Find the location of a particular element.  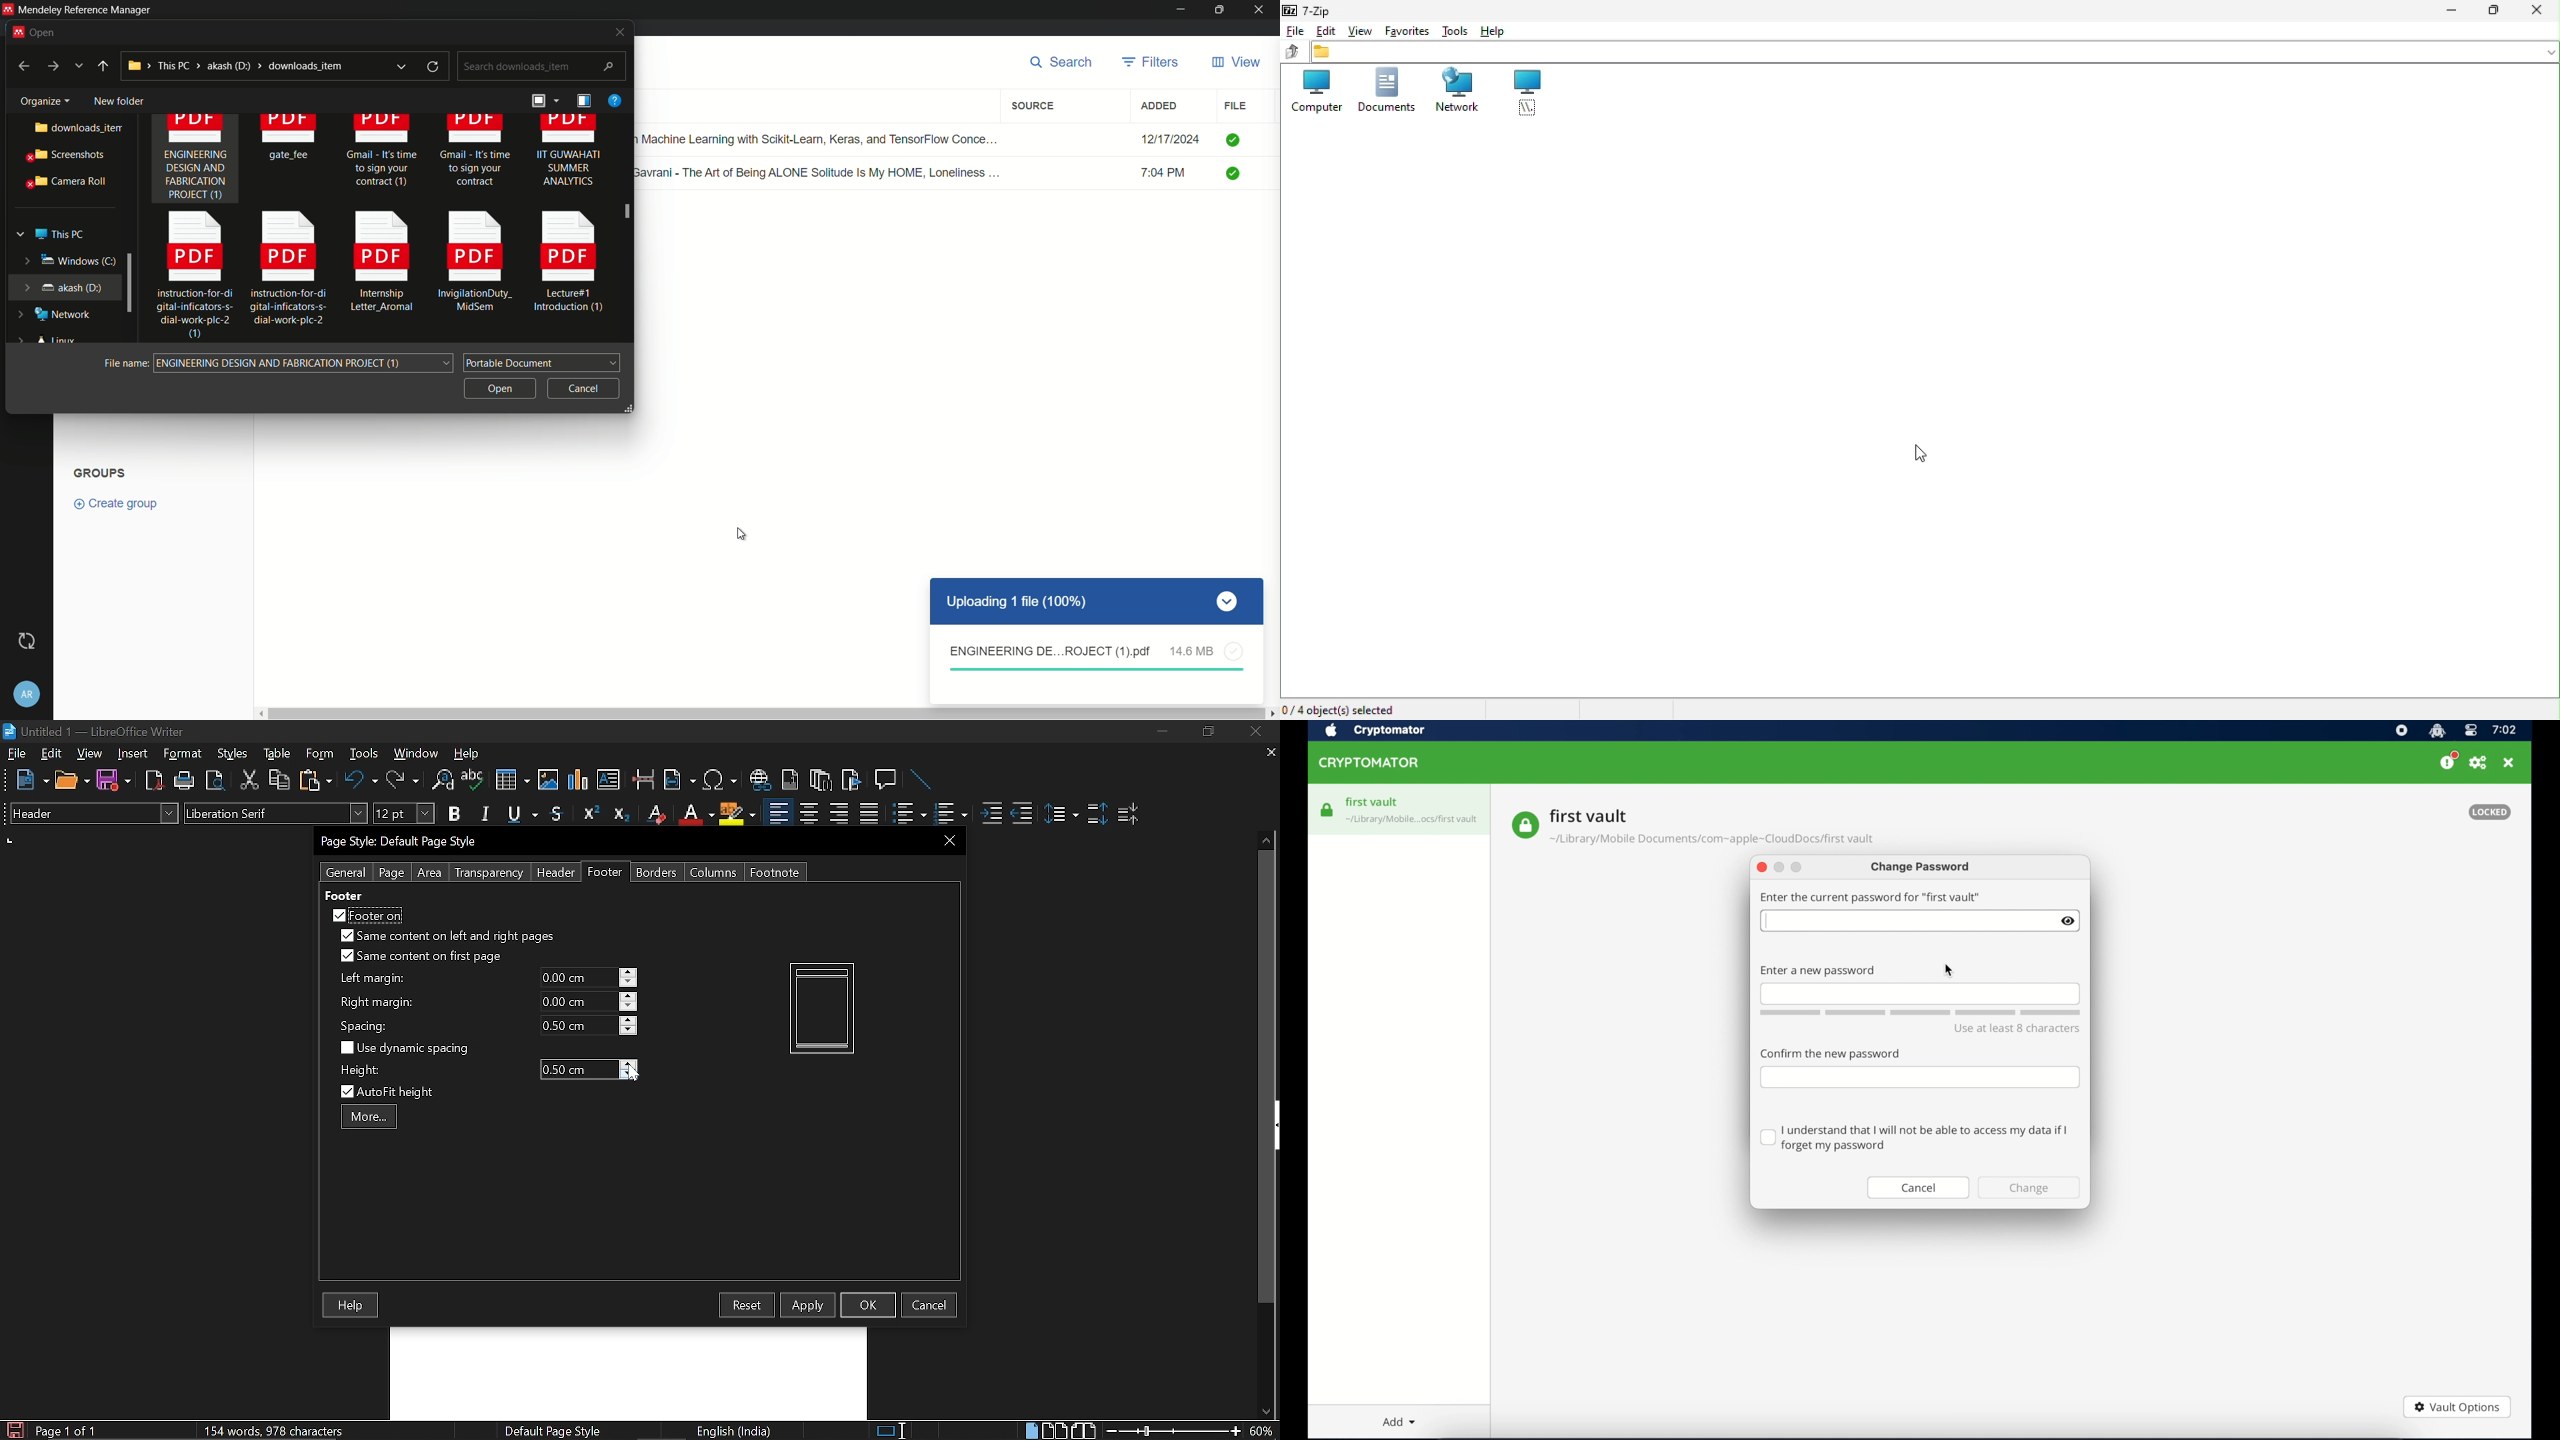

Word count is located at coordinates (295, 1430).